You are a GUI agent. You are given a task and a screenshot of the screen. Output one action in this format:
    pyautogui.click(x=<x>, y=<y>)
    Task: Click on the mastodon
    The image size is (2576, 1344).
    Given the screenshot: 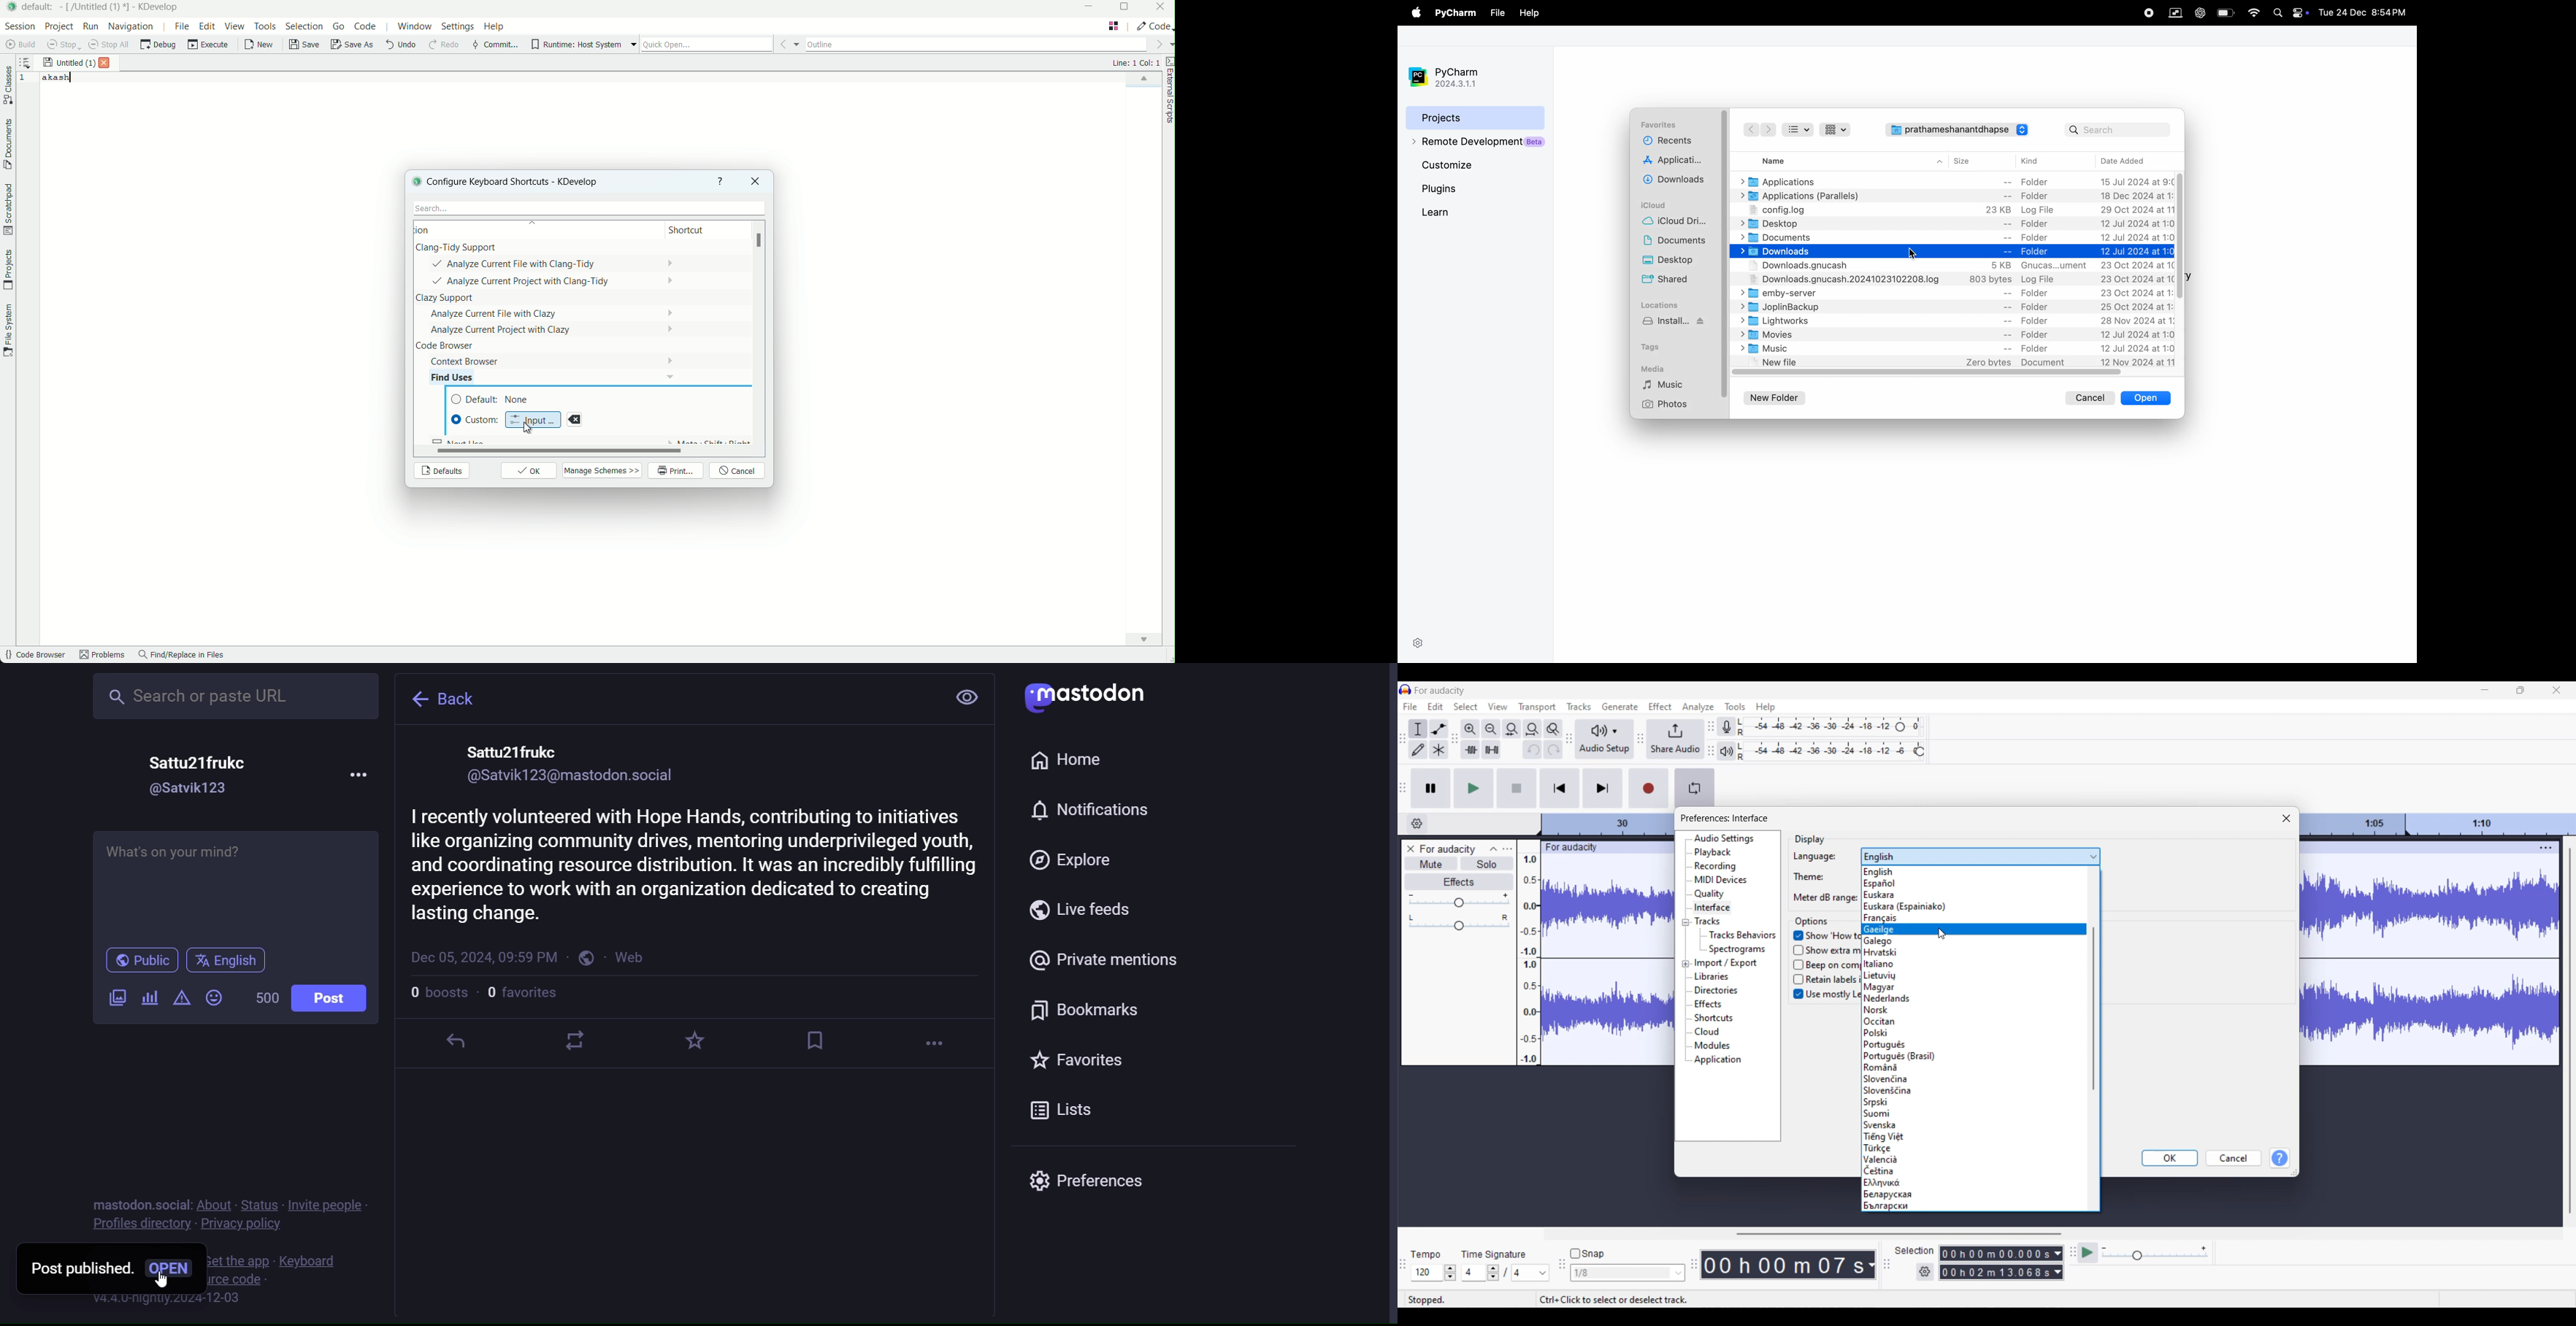 What is the action you would take?
    pyautogui.click(x=1095, y=696)
    